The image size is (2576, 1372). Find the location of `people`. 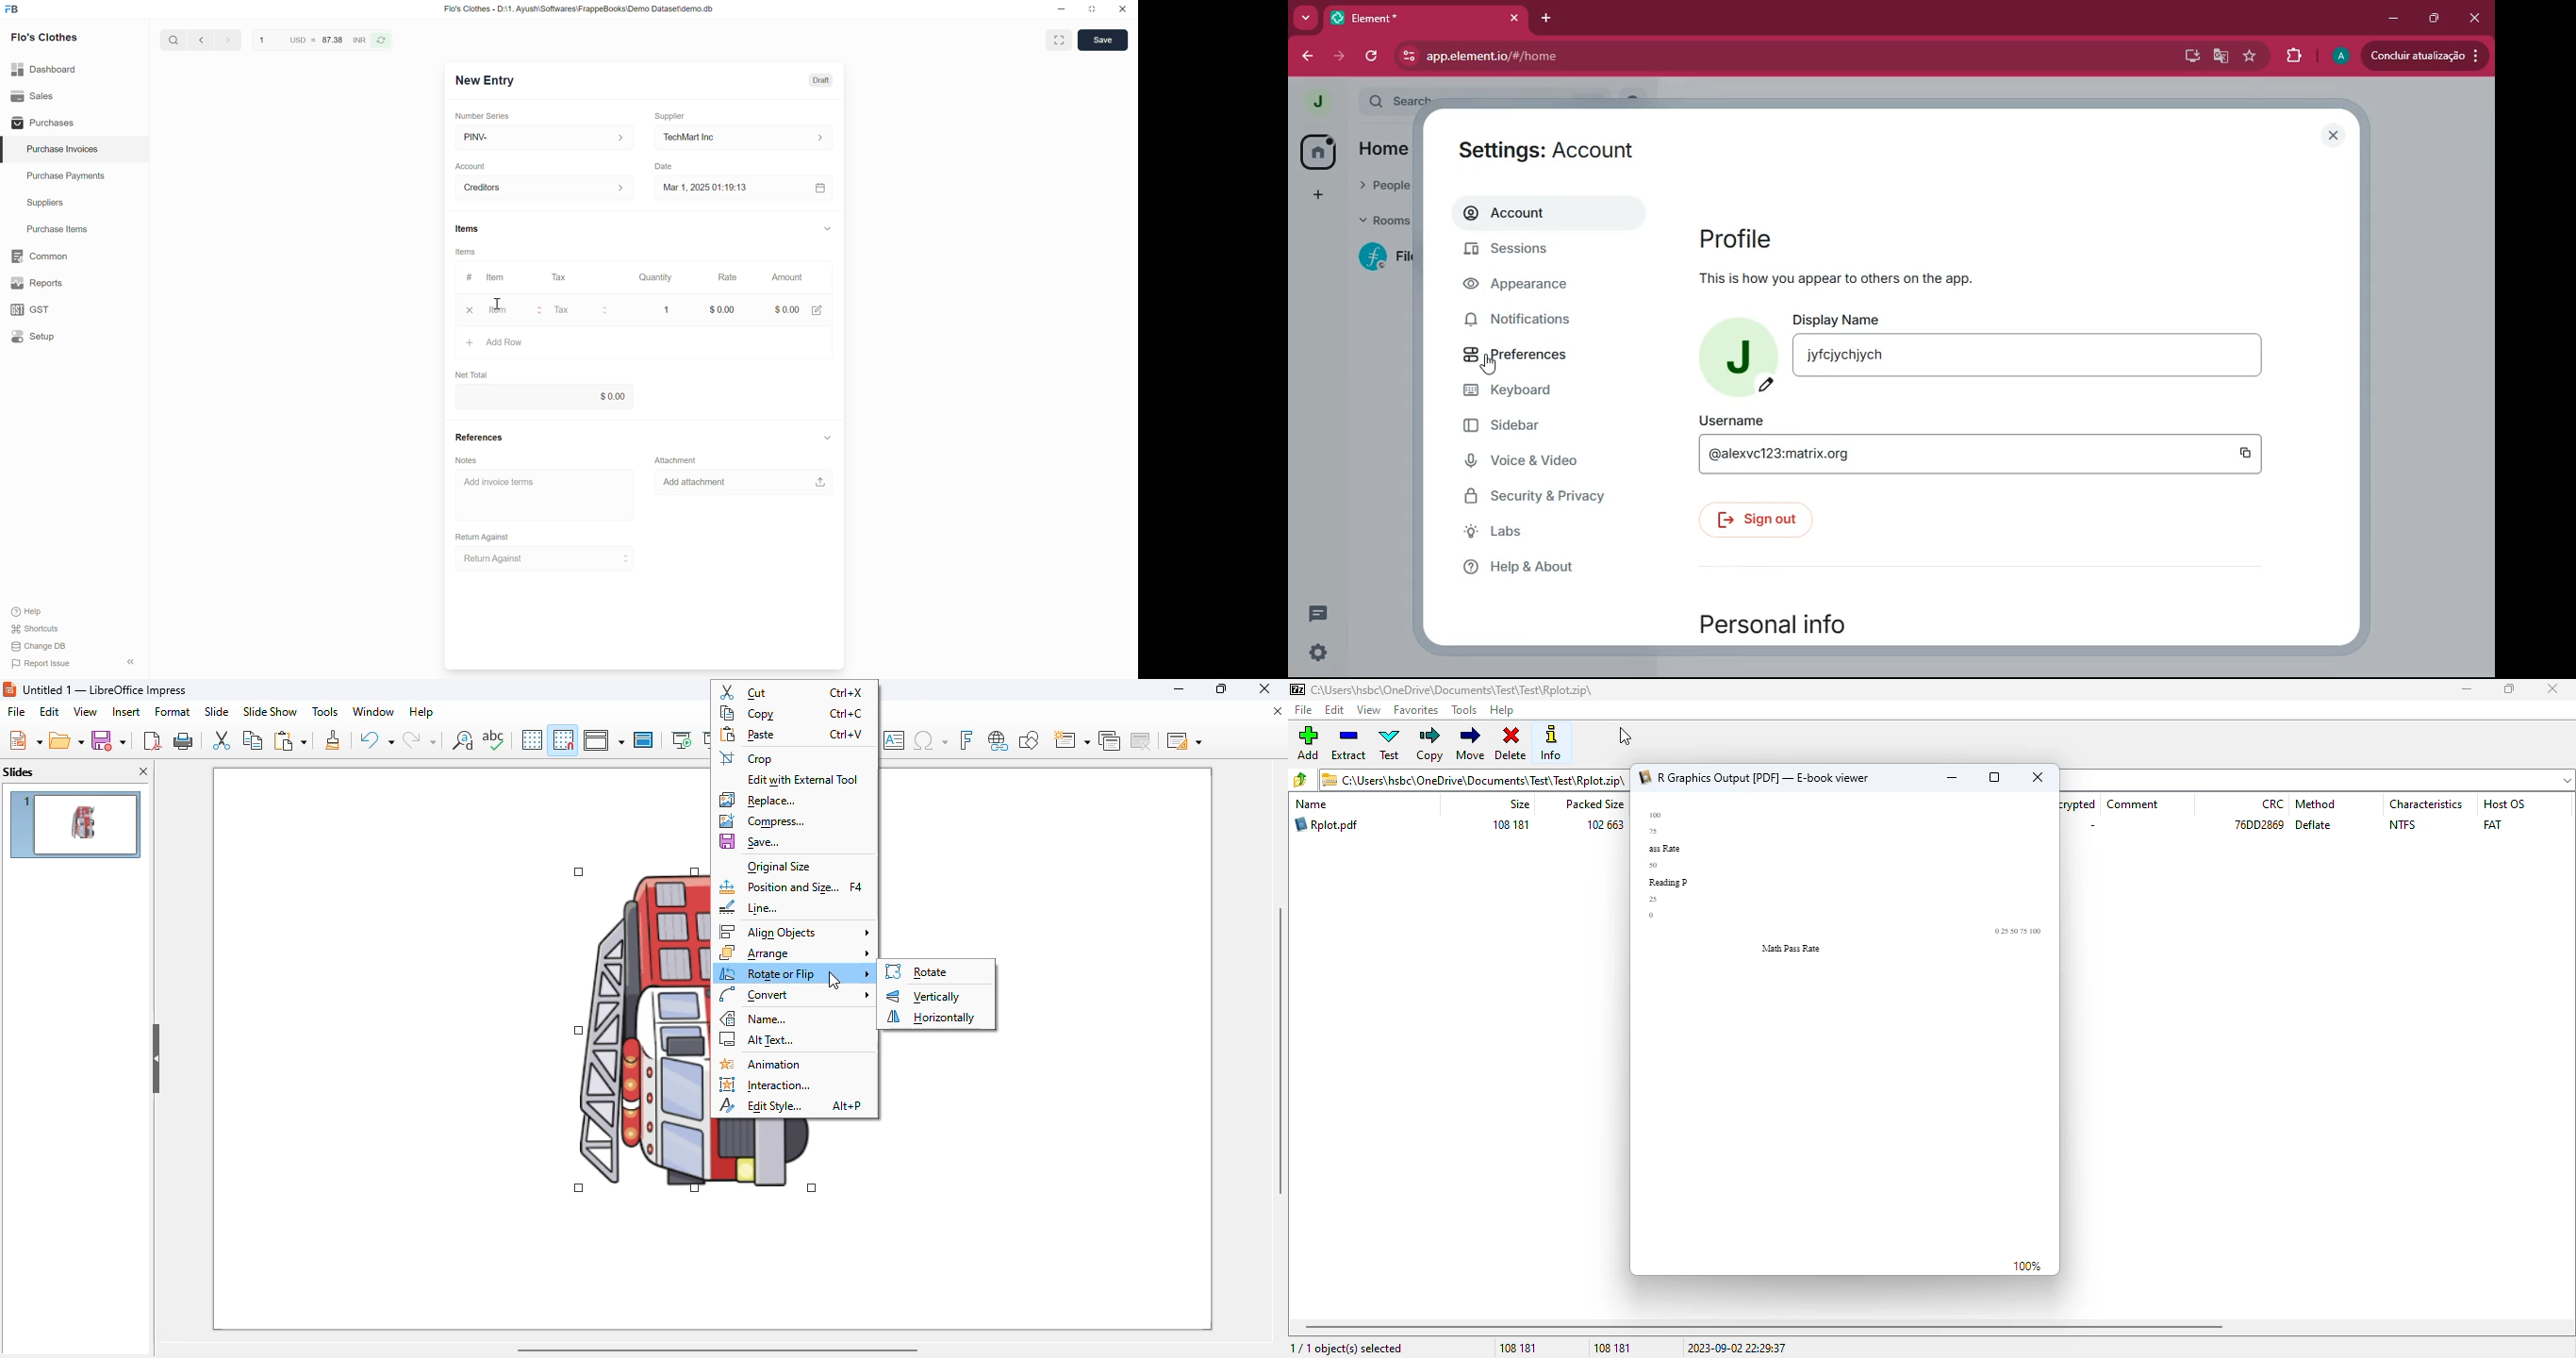

people is located at coordinates (1383, 188).